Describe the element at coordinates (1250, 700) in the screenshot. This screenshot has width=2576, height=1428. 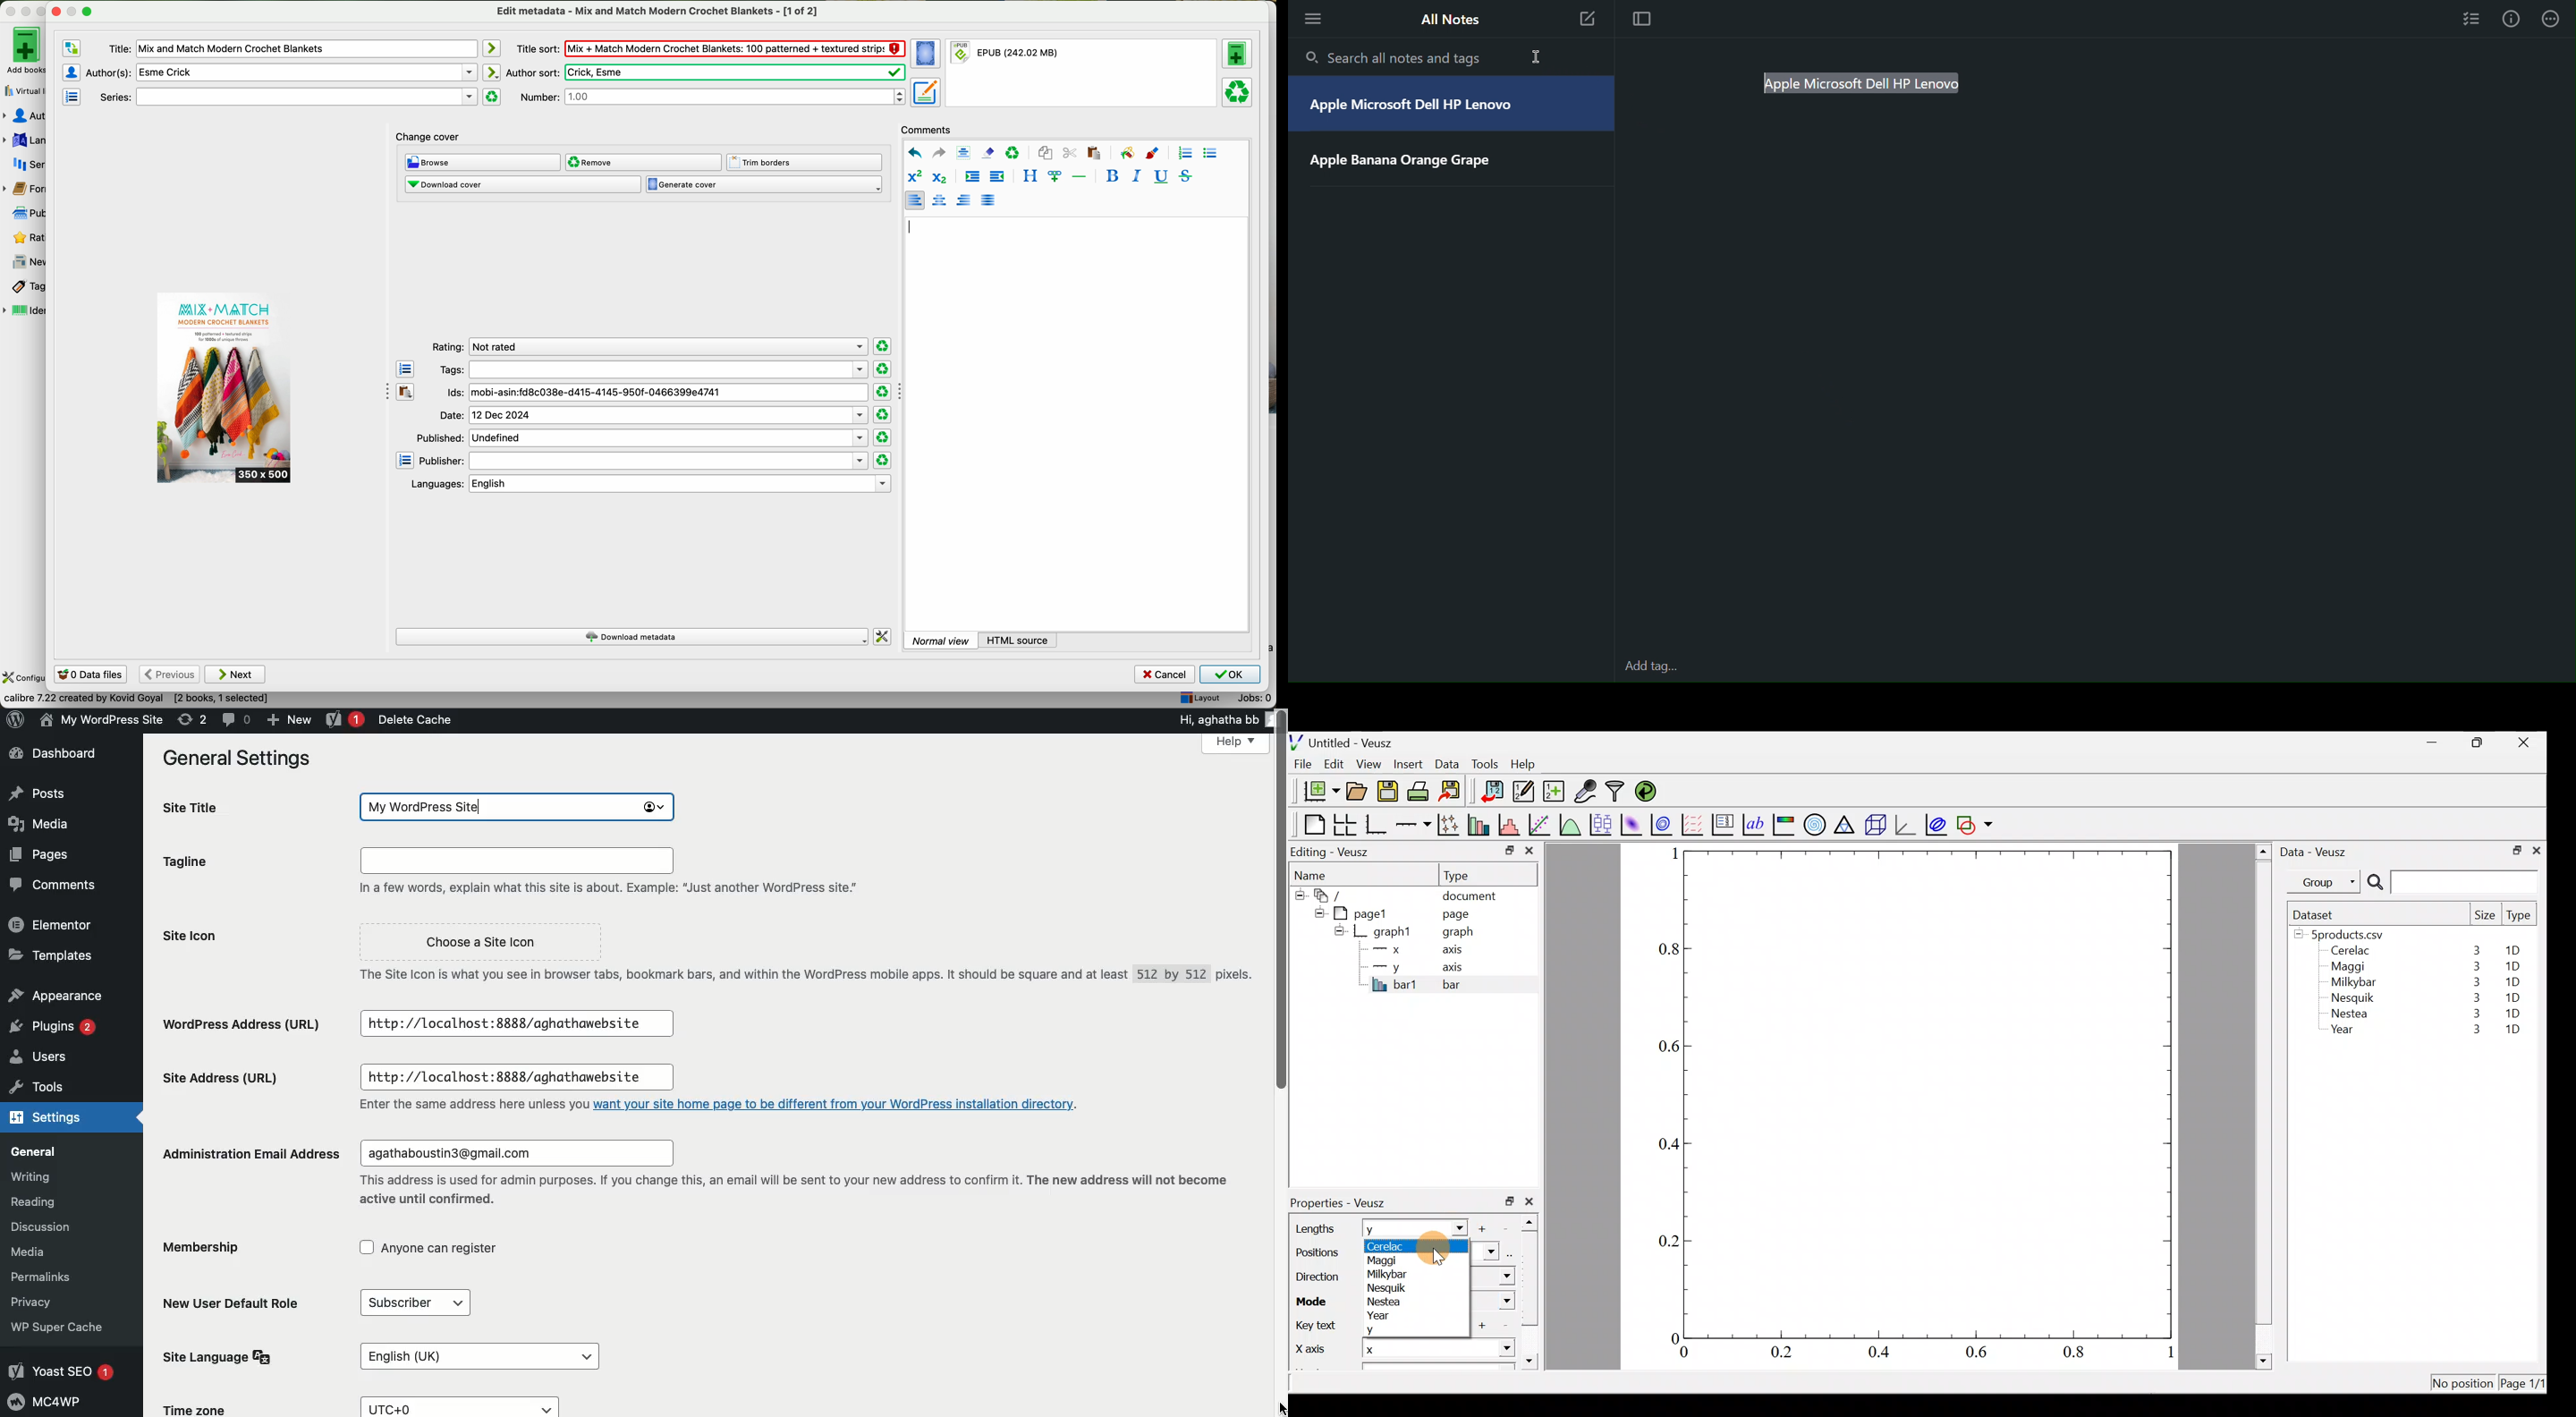
I see `Jobs: 0` at that location.